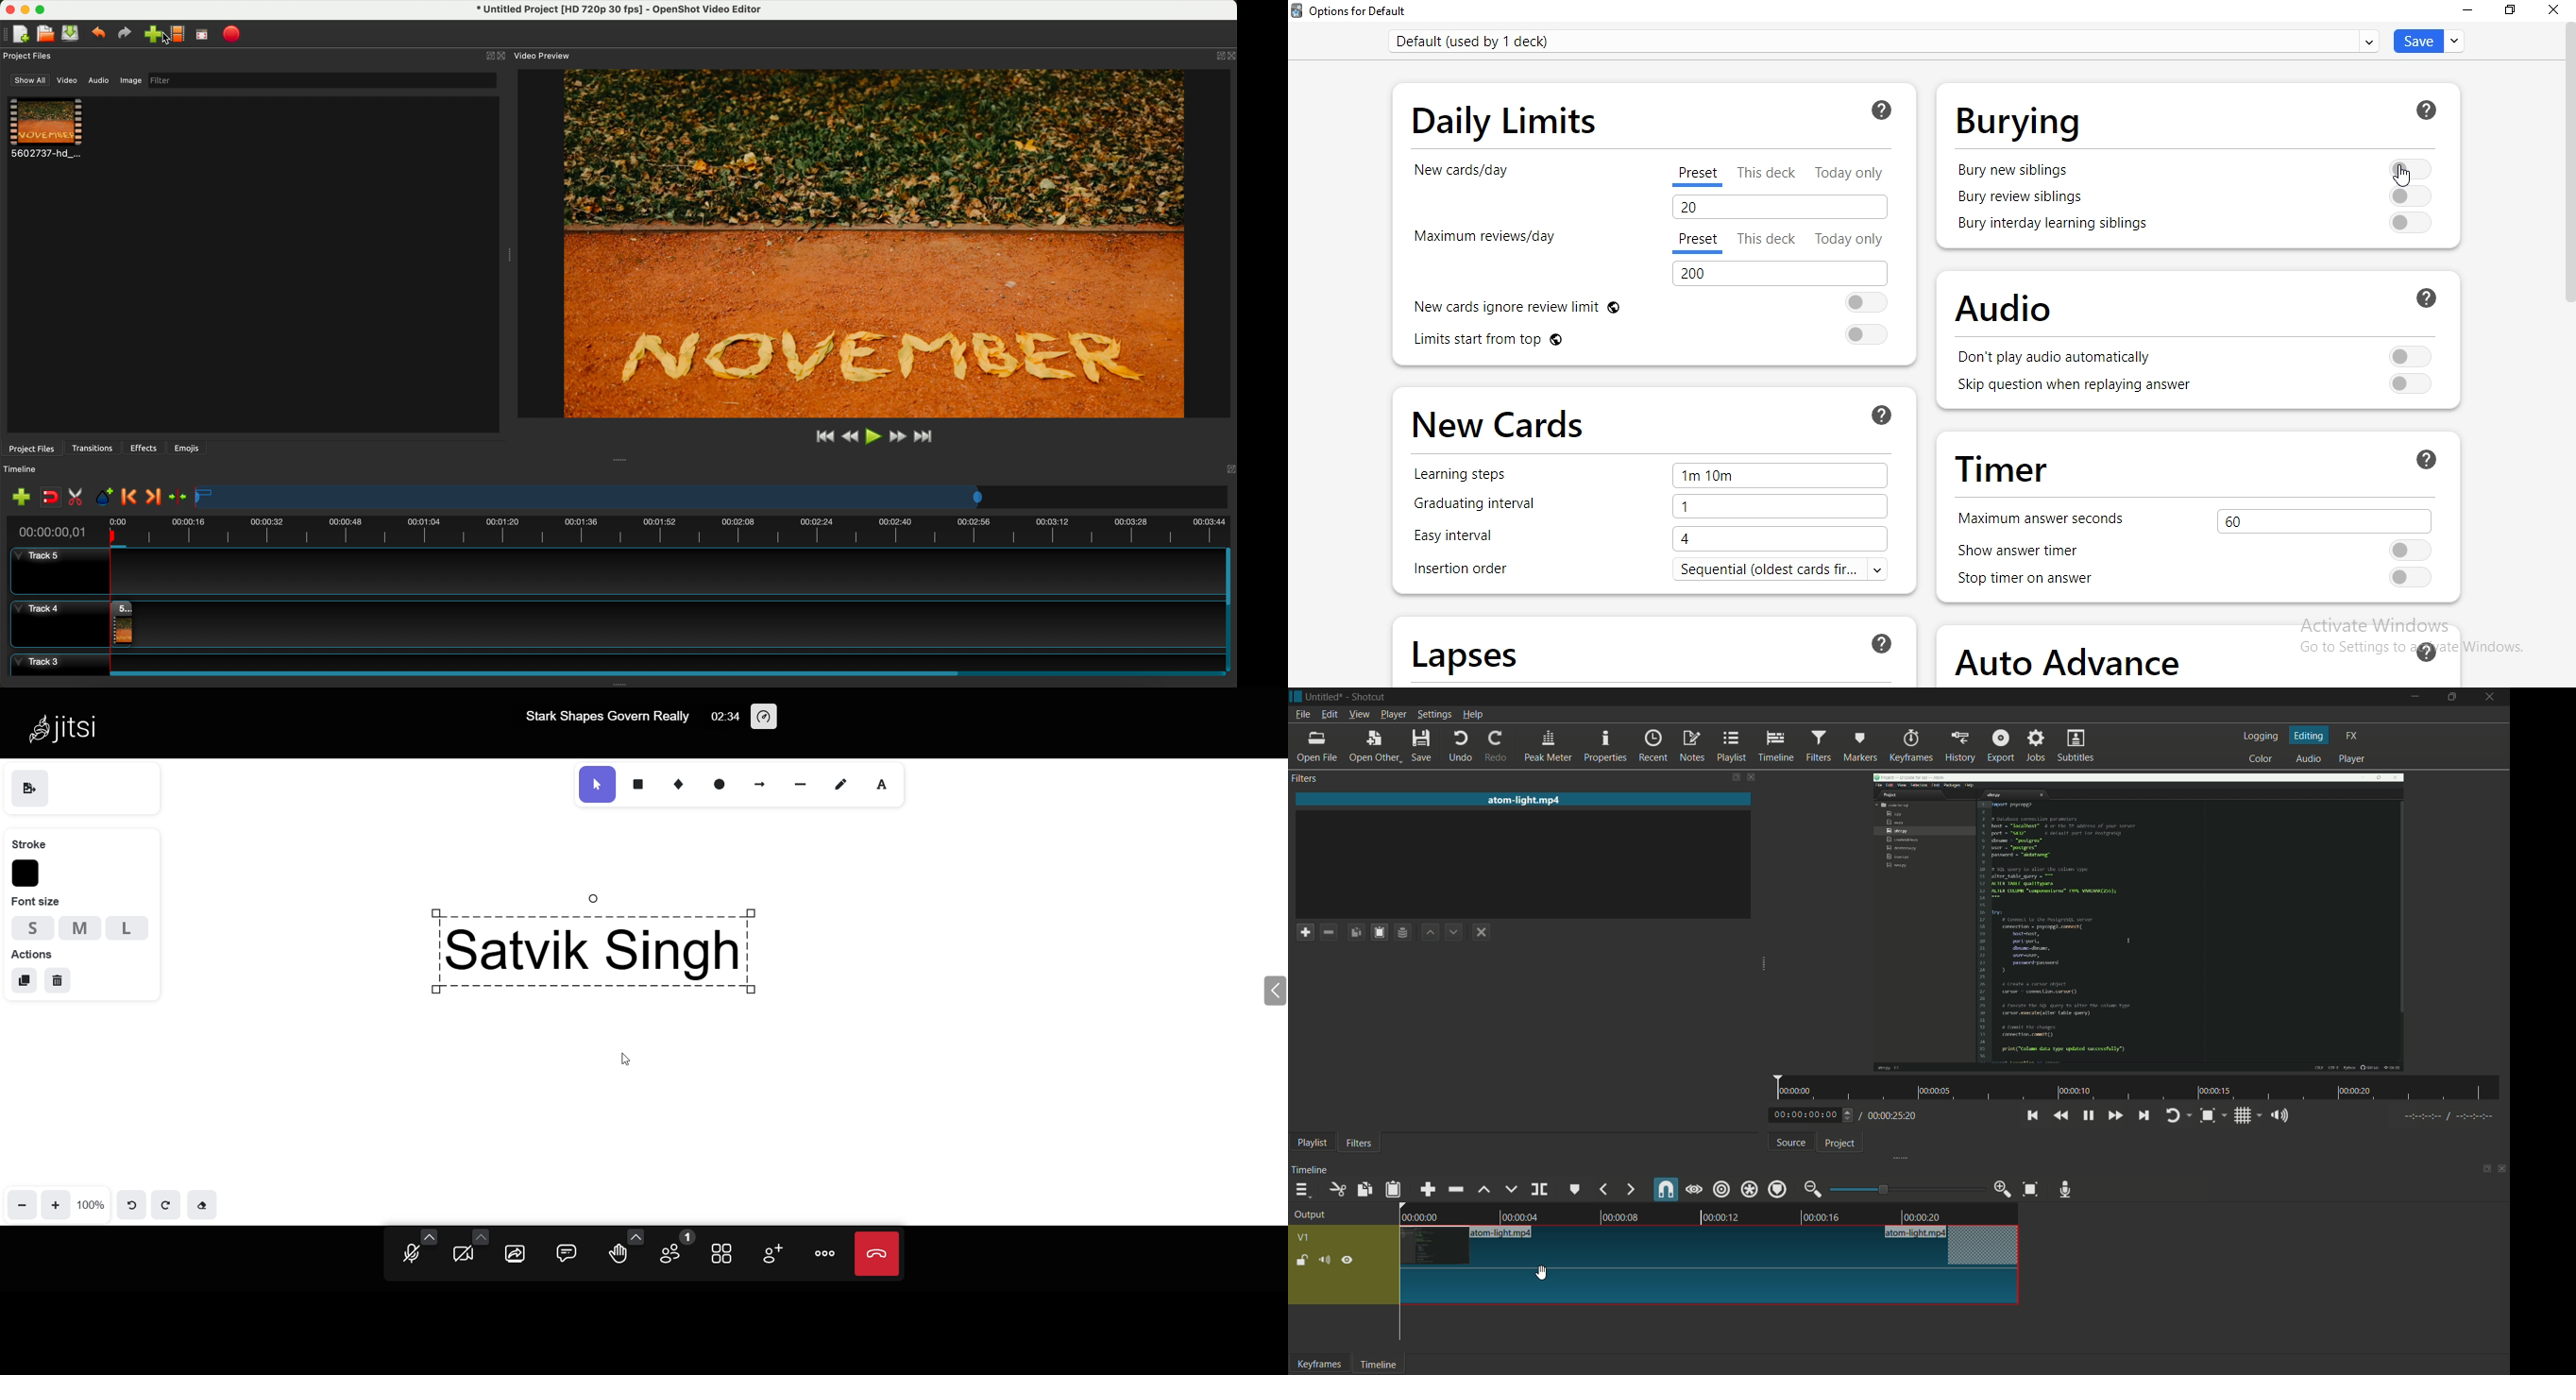  Describe the element at coordinates (713, 498) in the screenshot. I see `timeline` at that location.